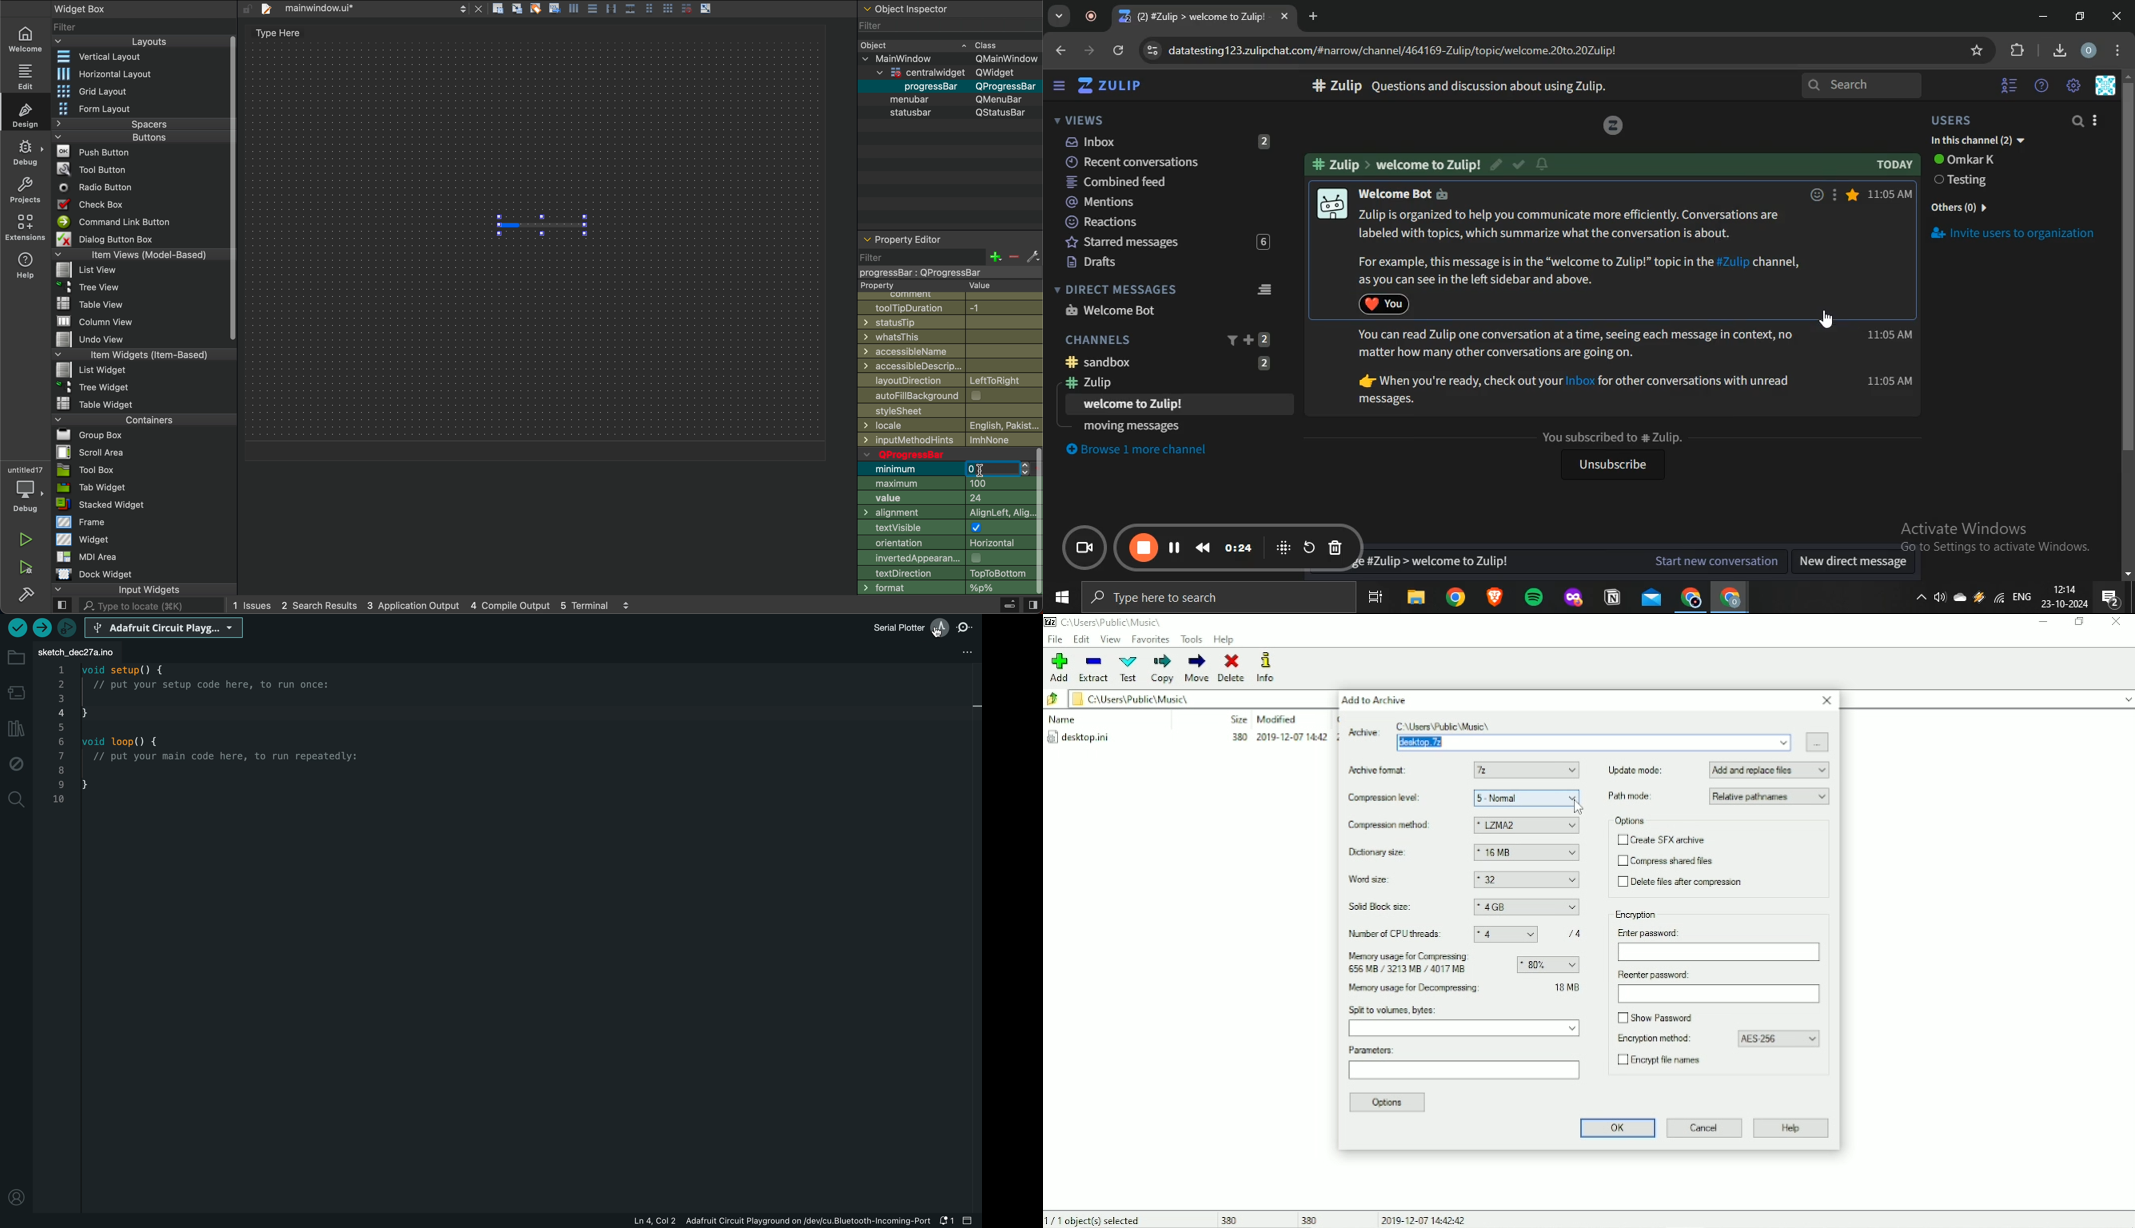  I want to click on scrollbar, so click(2128, 329).